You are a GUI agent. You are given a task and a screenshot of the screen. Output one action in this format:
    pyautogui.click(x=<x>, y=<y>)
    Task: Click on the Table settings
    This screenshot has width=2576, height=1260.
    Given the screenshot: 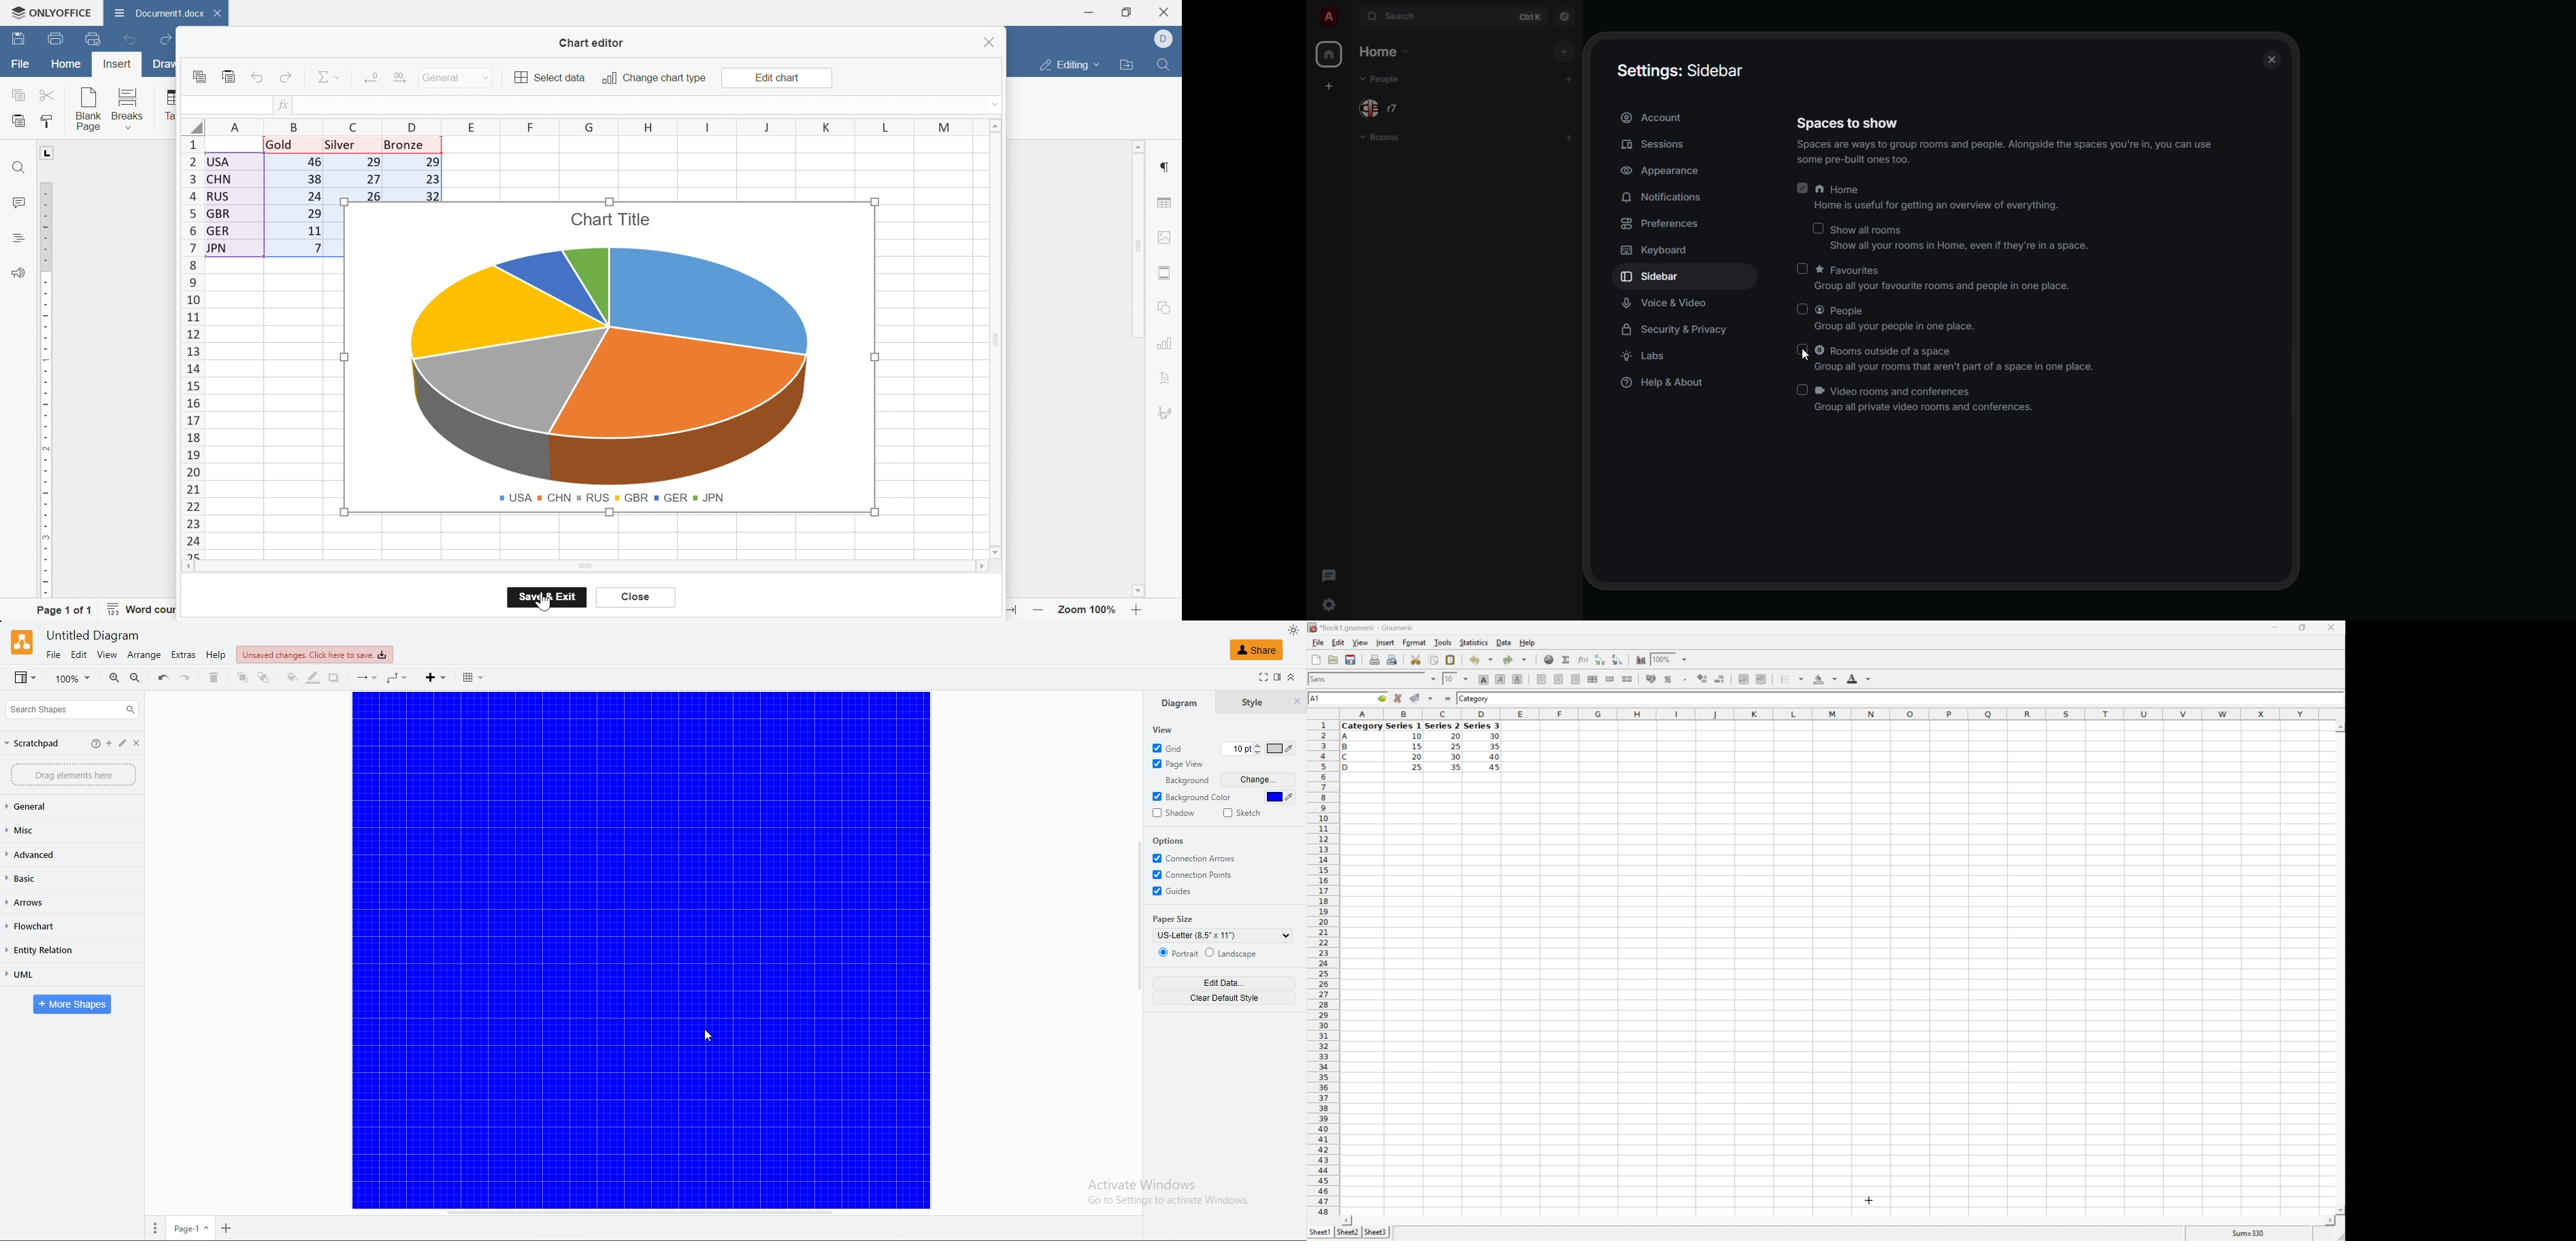 What is the action you would take?
    pyautogui.click(x=1167, y=201)
    